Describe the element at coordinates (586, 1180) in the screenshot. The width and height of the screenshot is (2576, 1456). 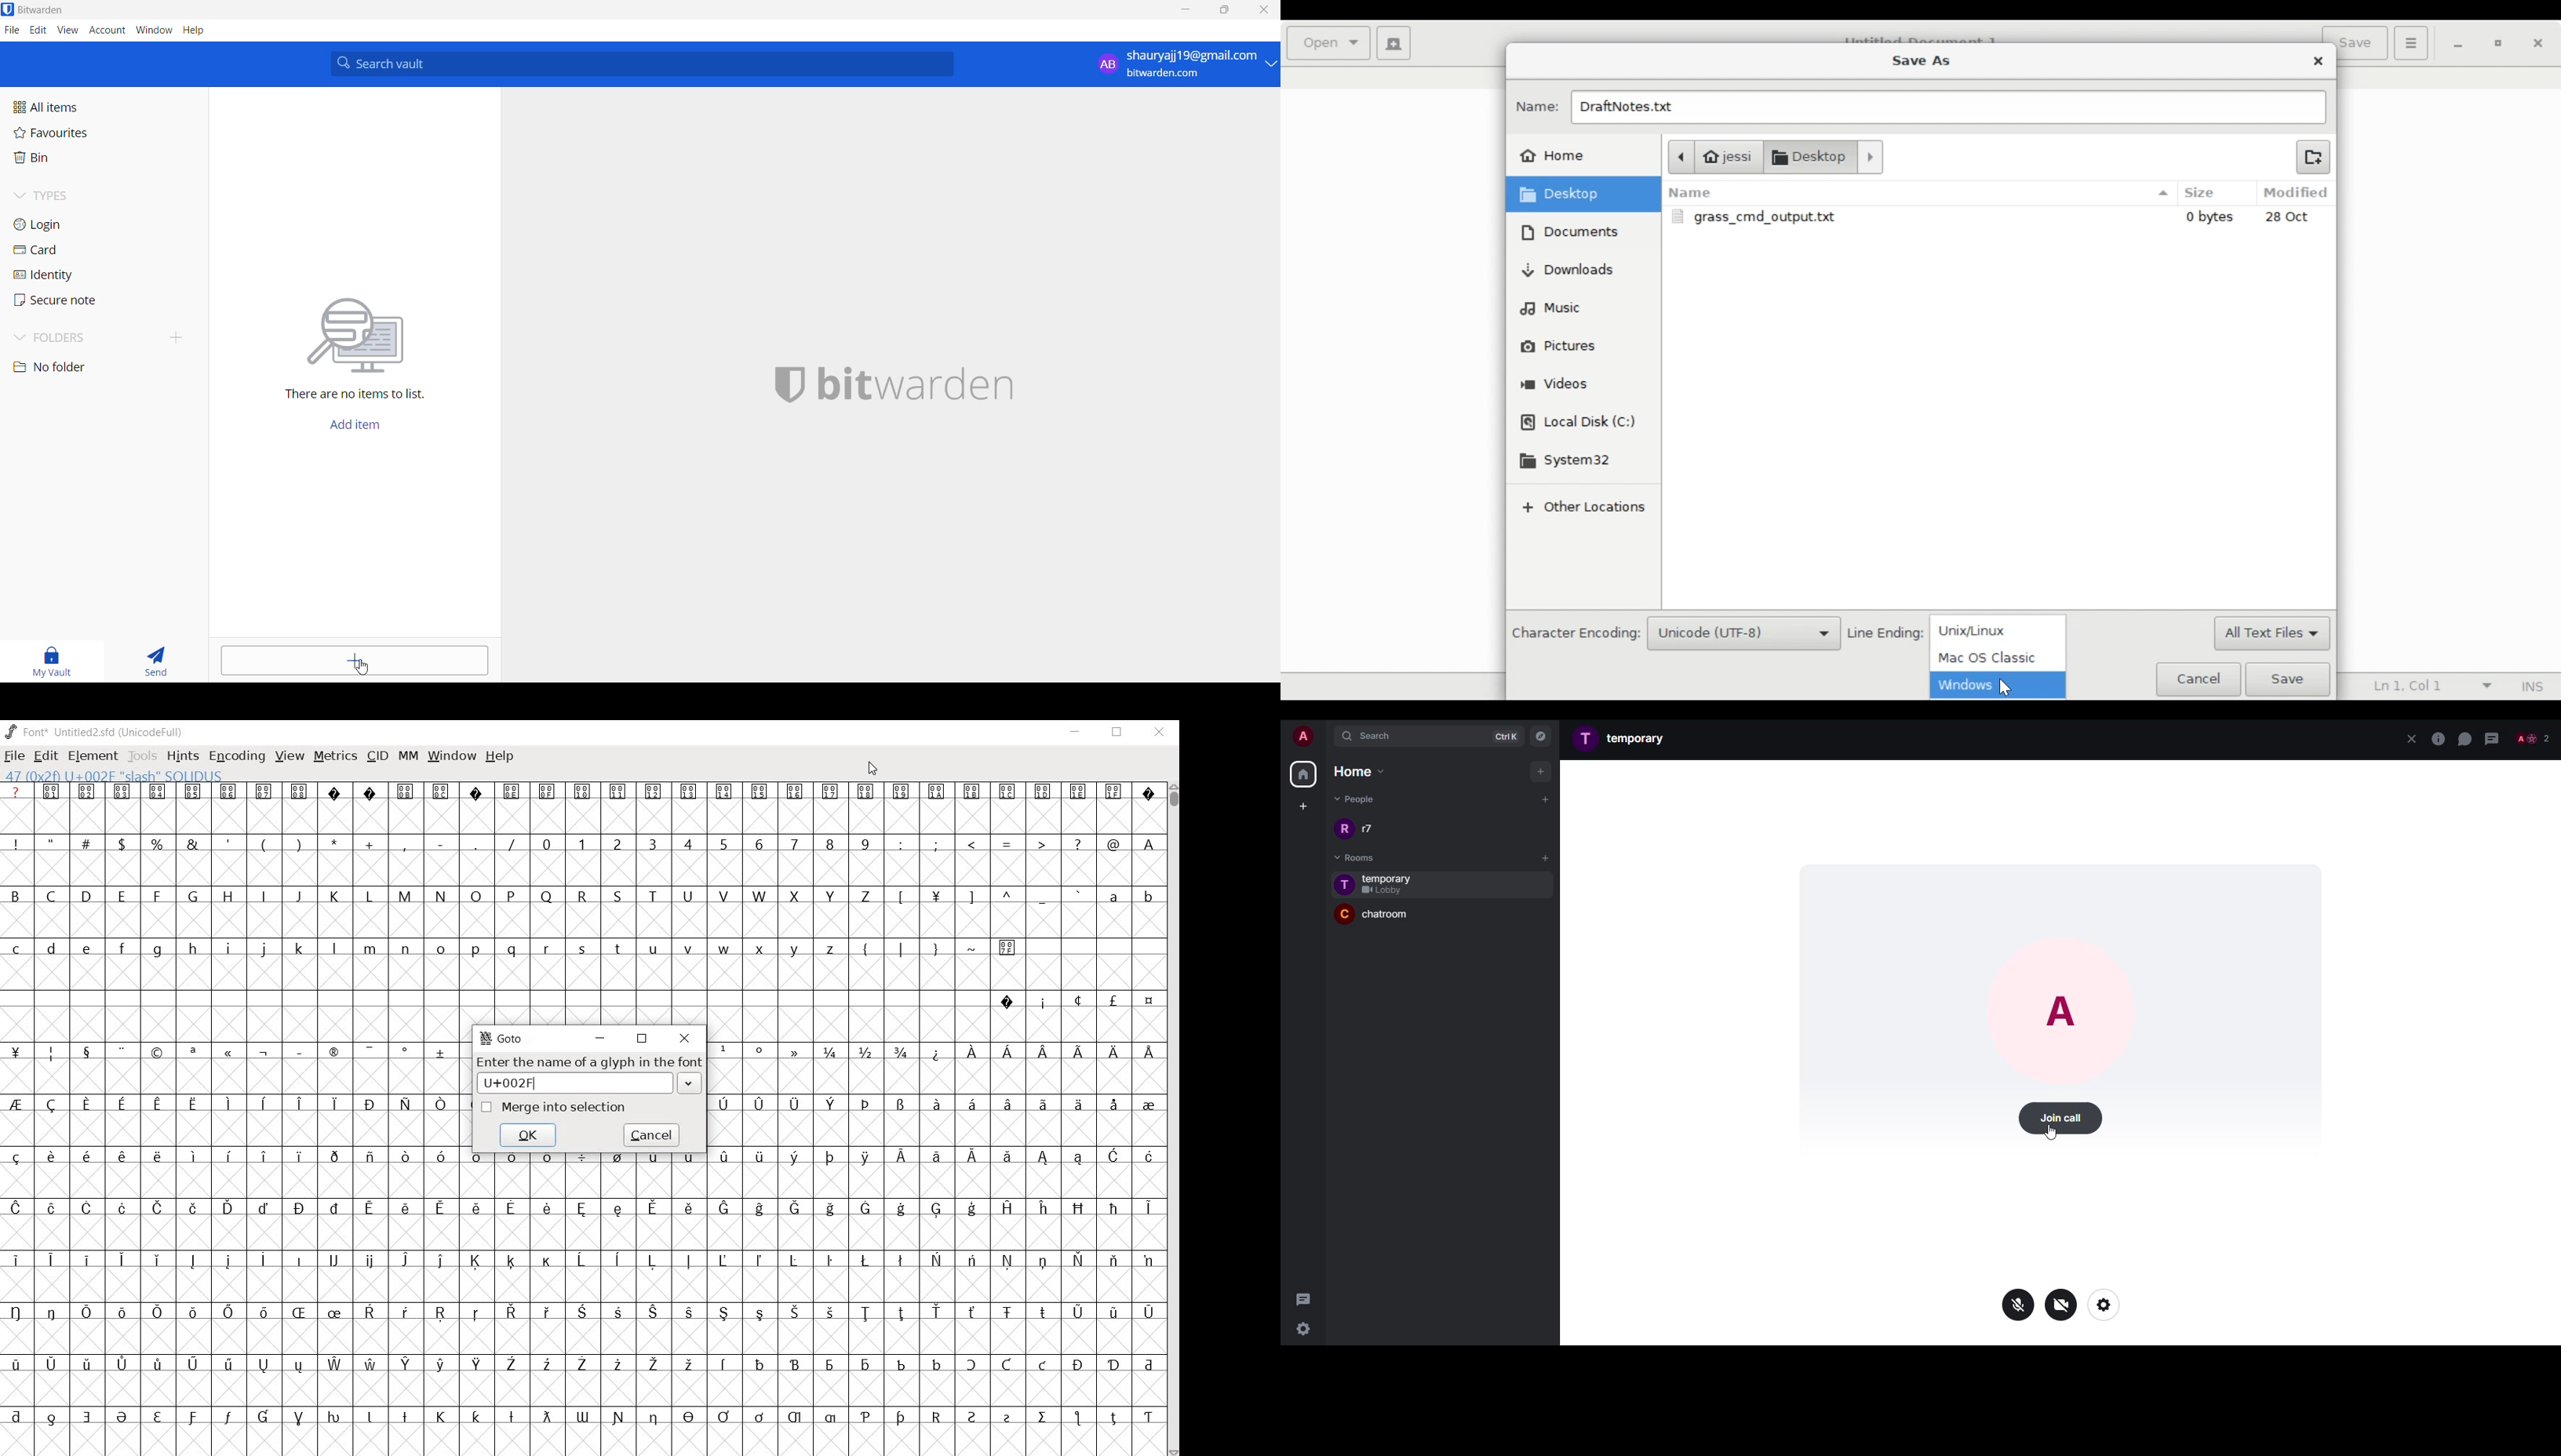
I see `empty cells` at that location.